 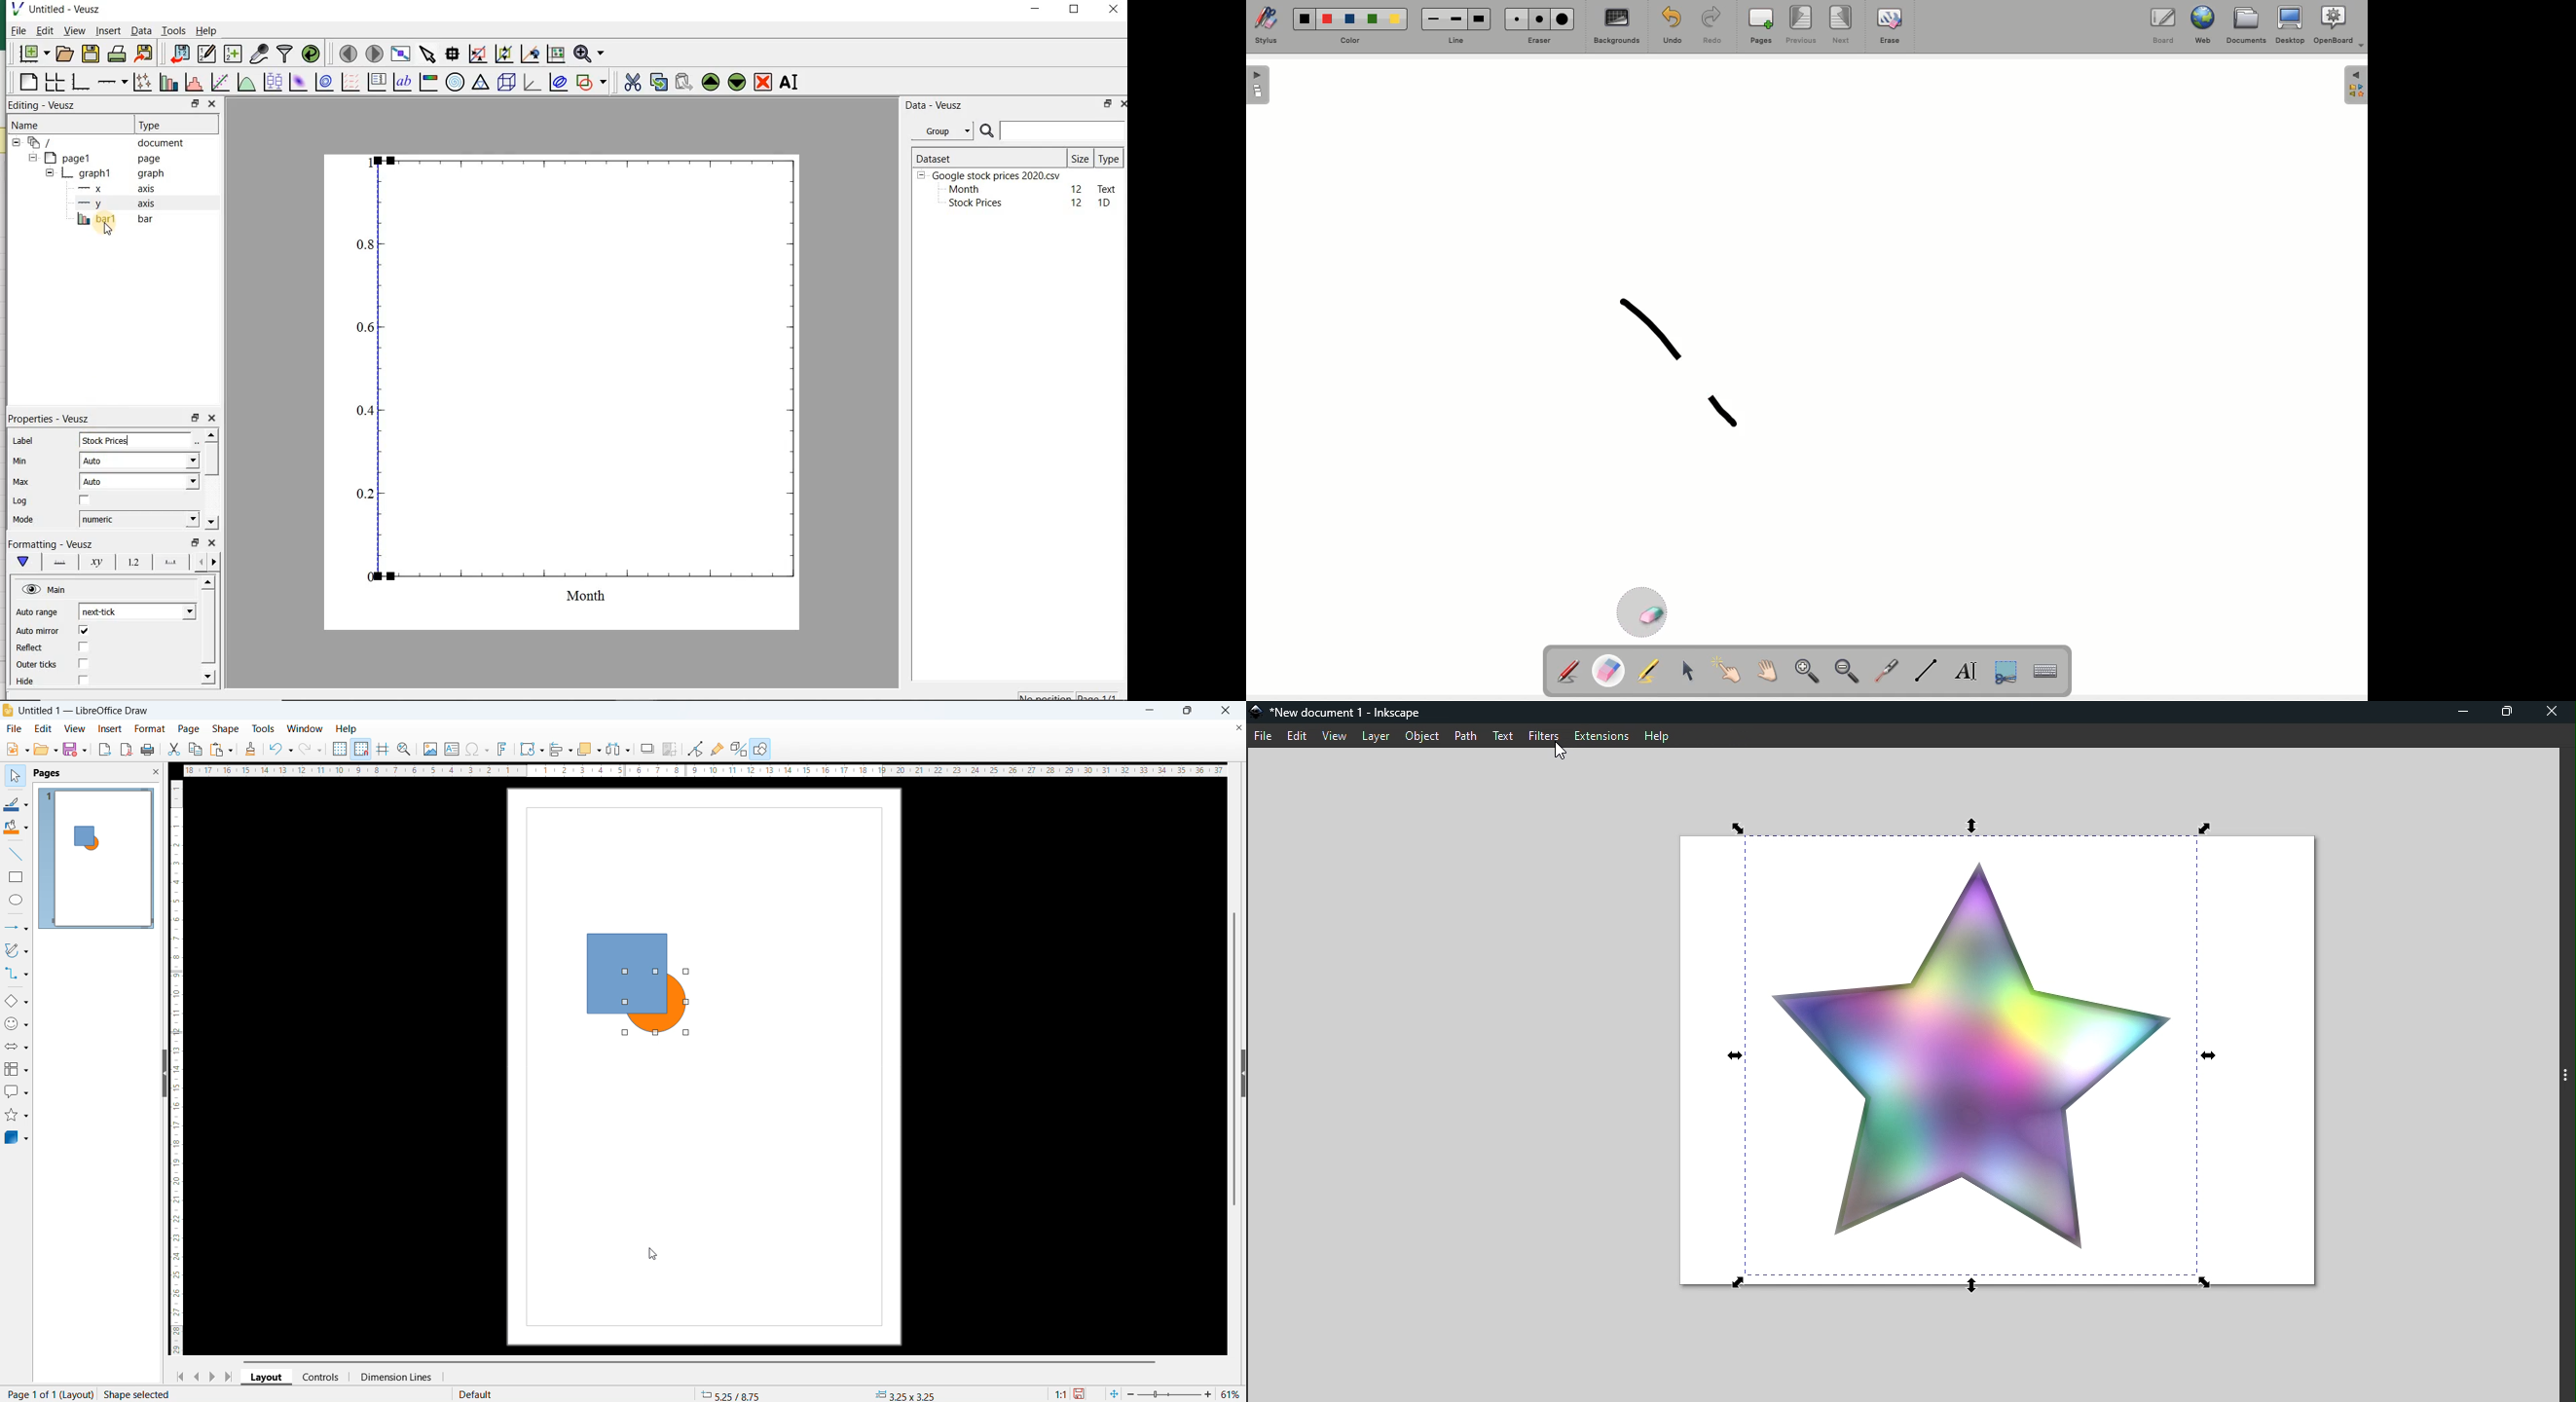 I want to click on cursor, so click(x=652, y=1254).